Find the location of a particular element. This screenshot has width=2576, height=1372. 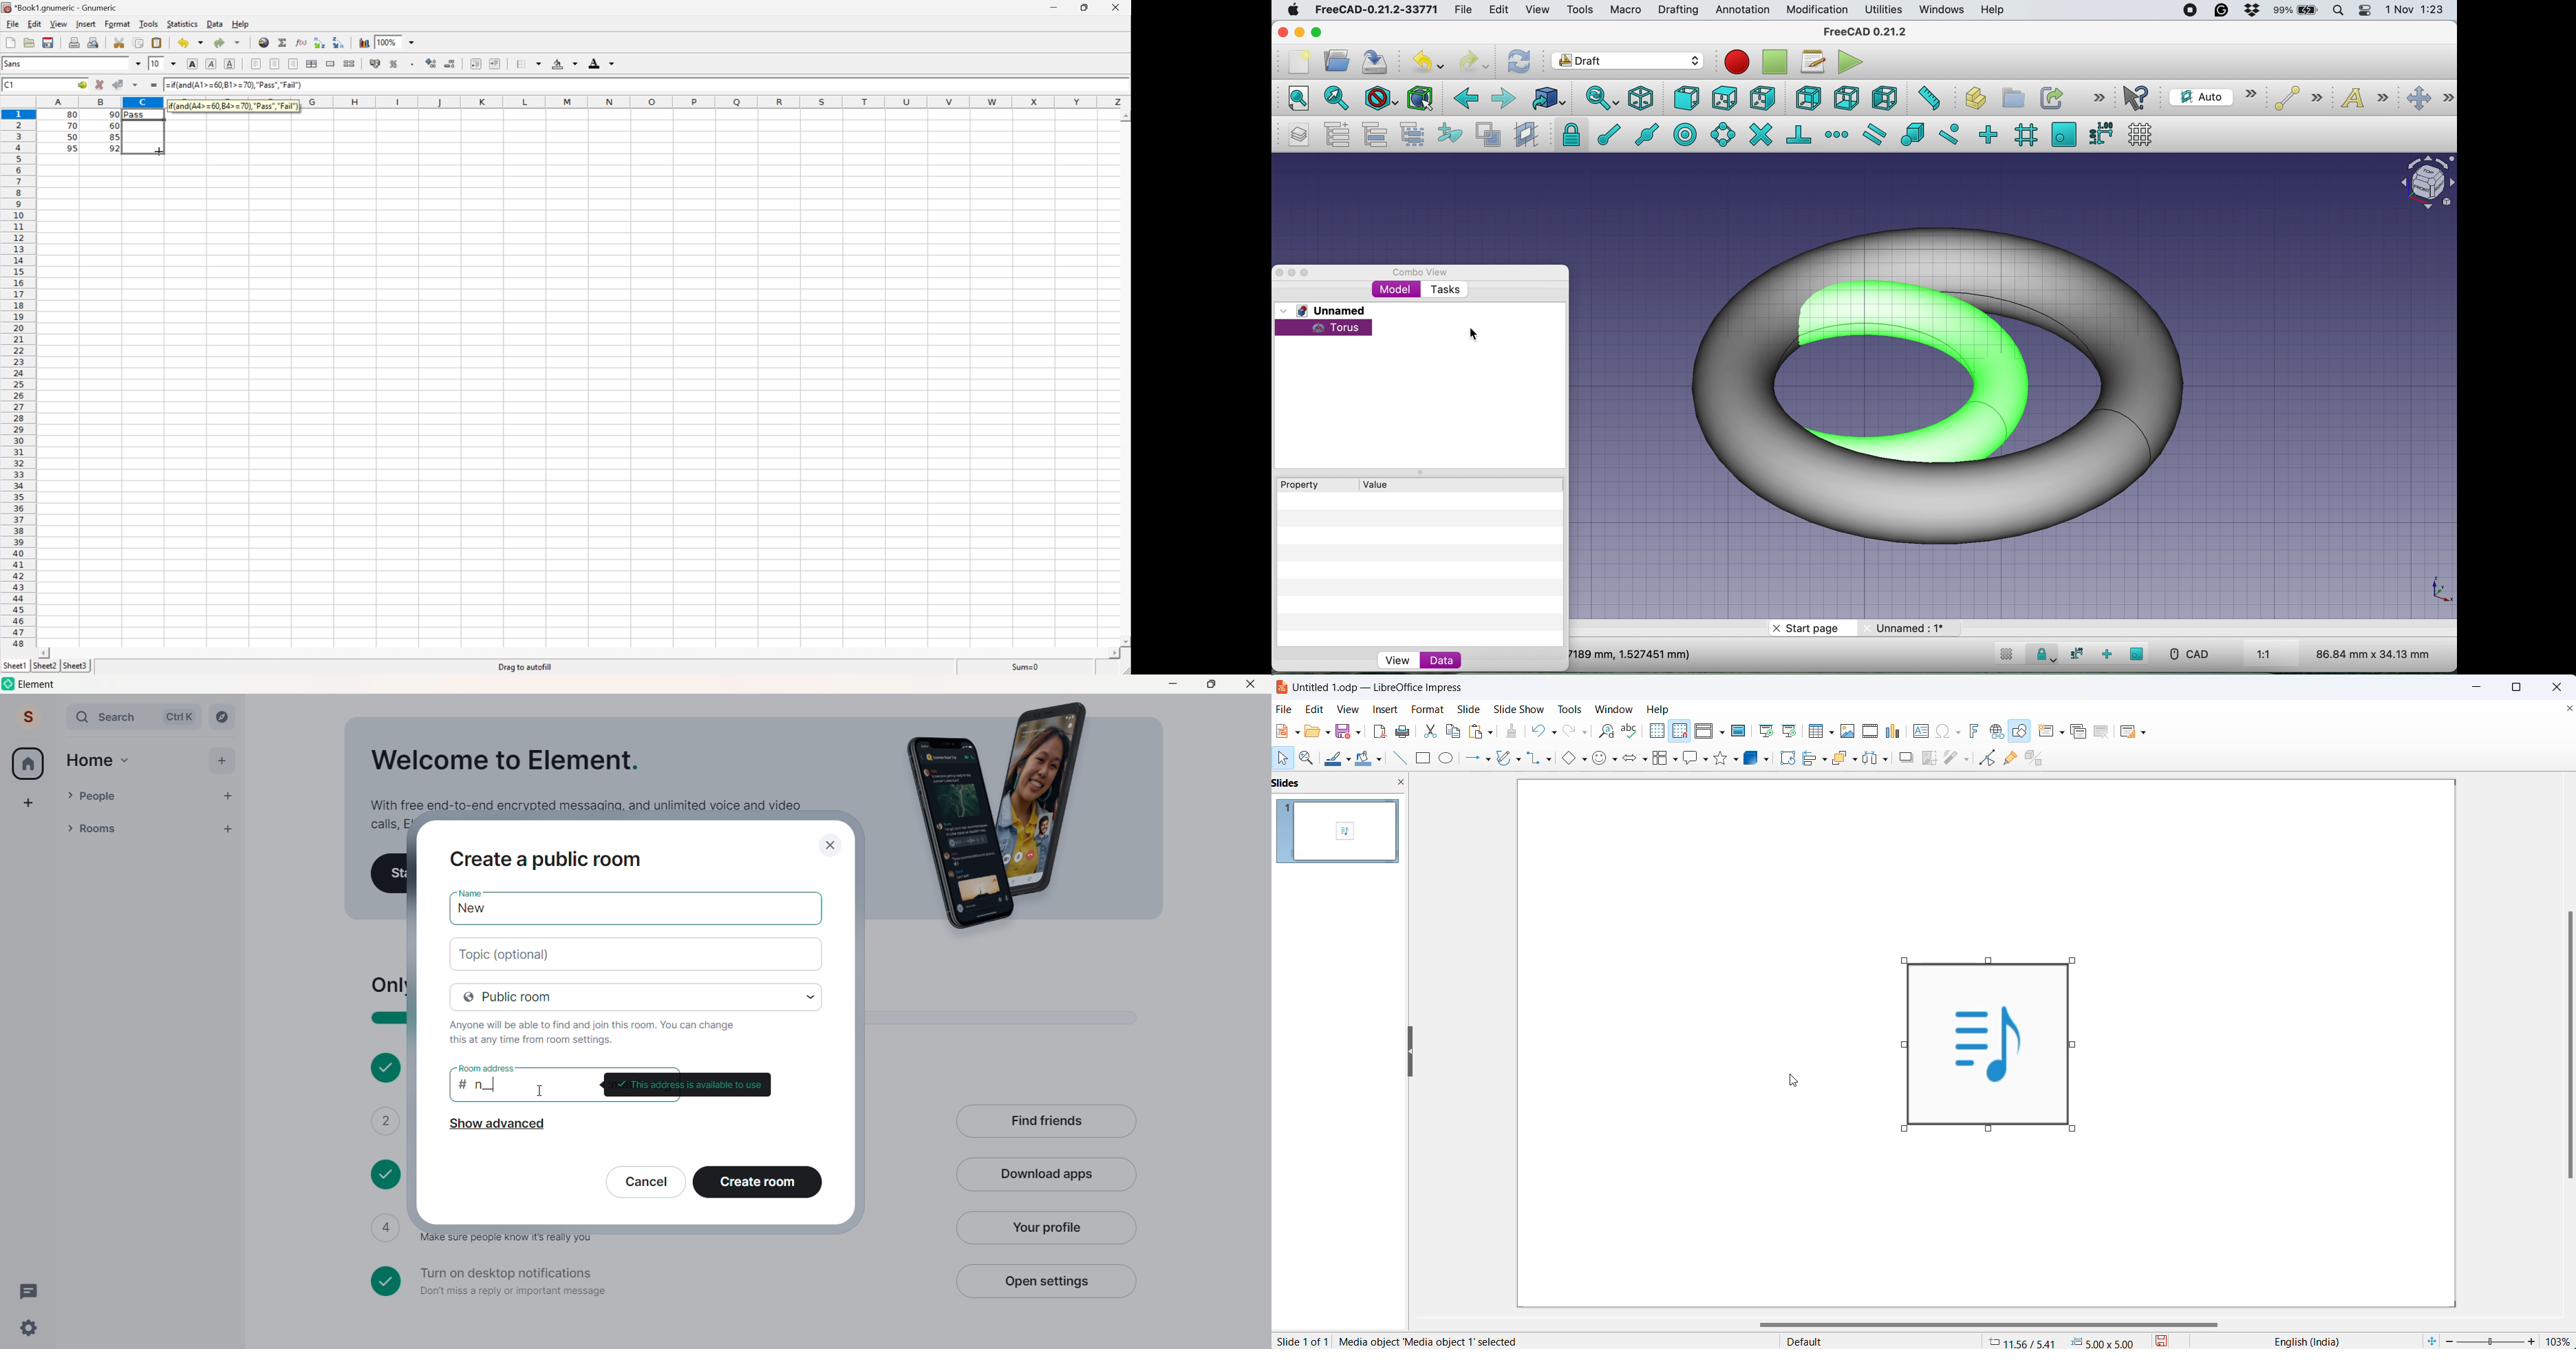

close is located at coordinates (831, 843).